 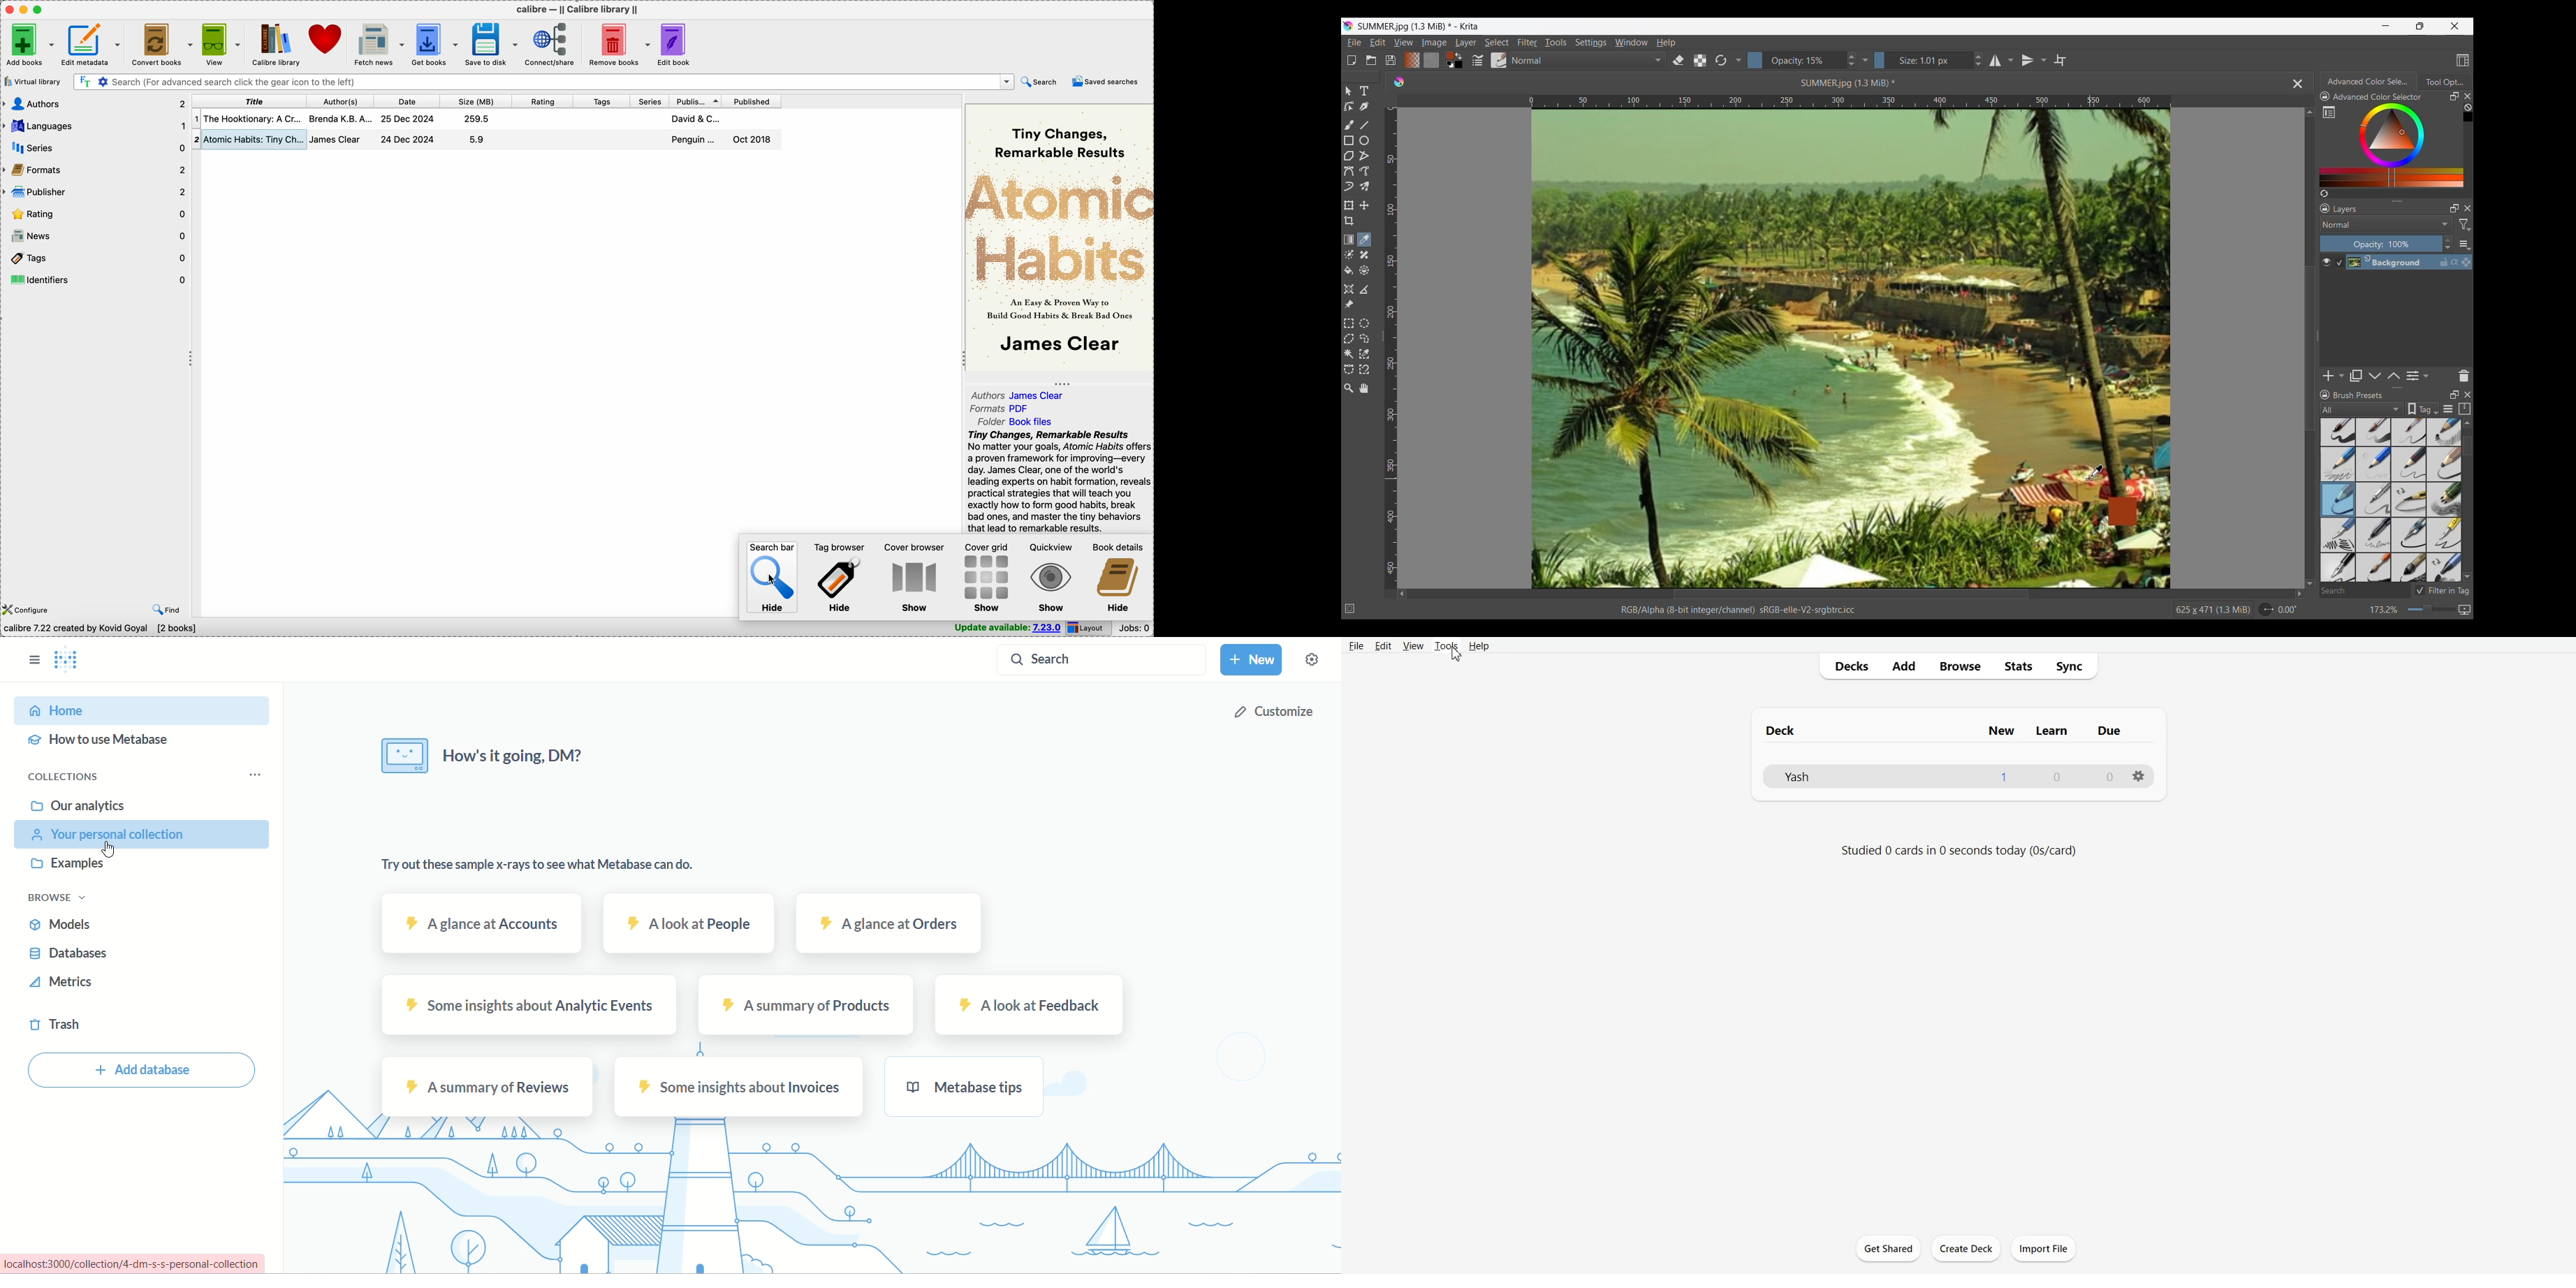 What do you see at coordinates (2059, 60) in the screenshot?
I see `Wrap around mode` at bounding box center [2059, 60].